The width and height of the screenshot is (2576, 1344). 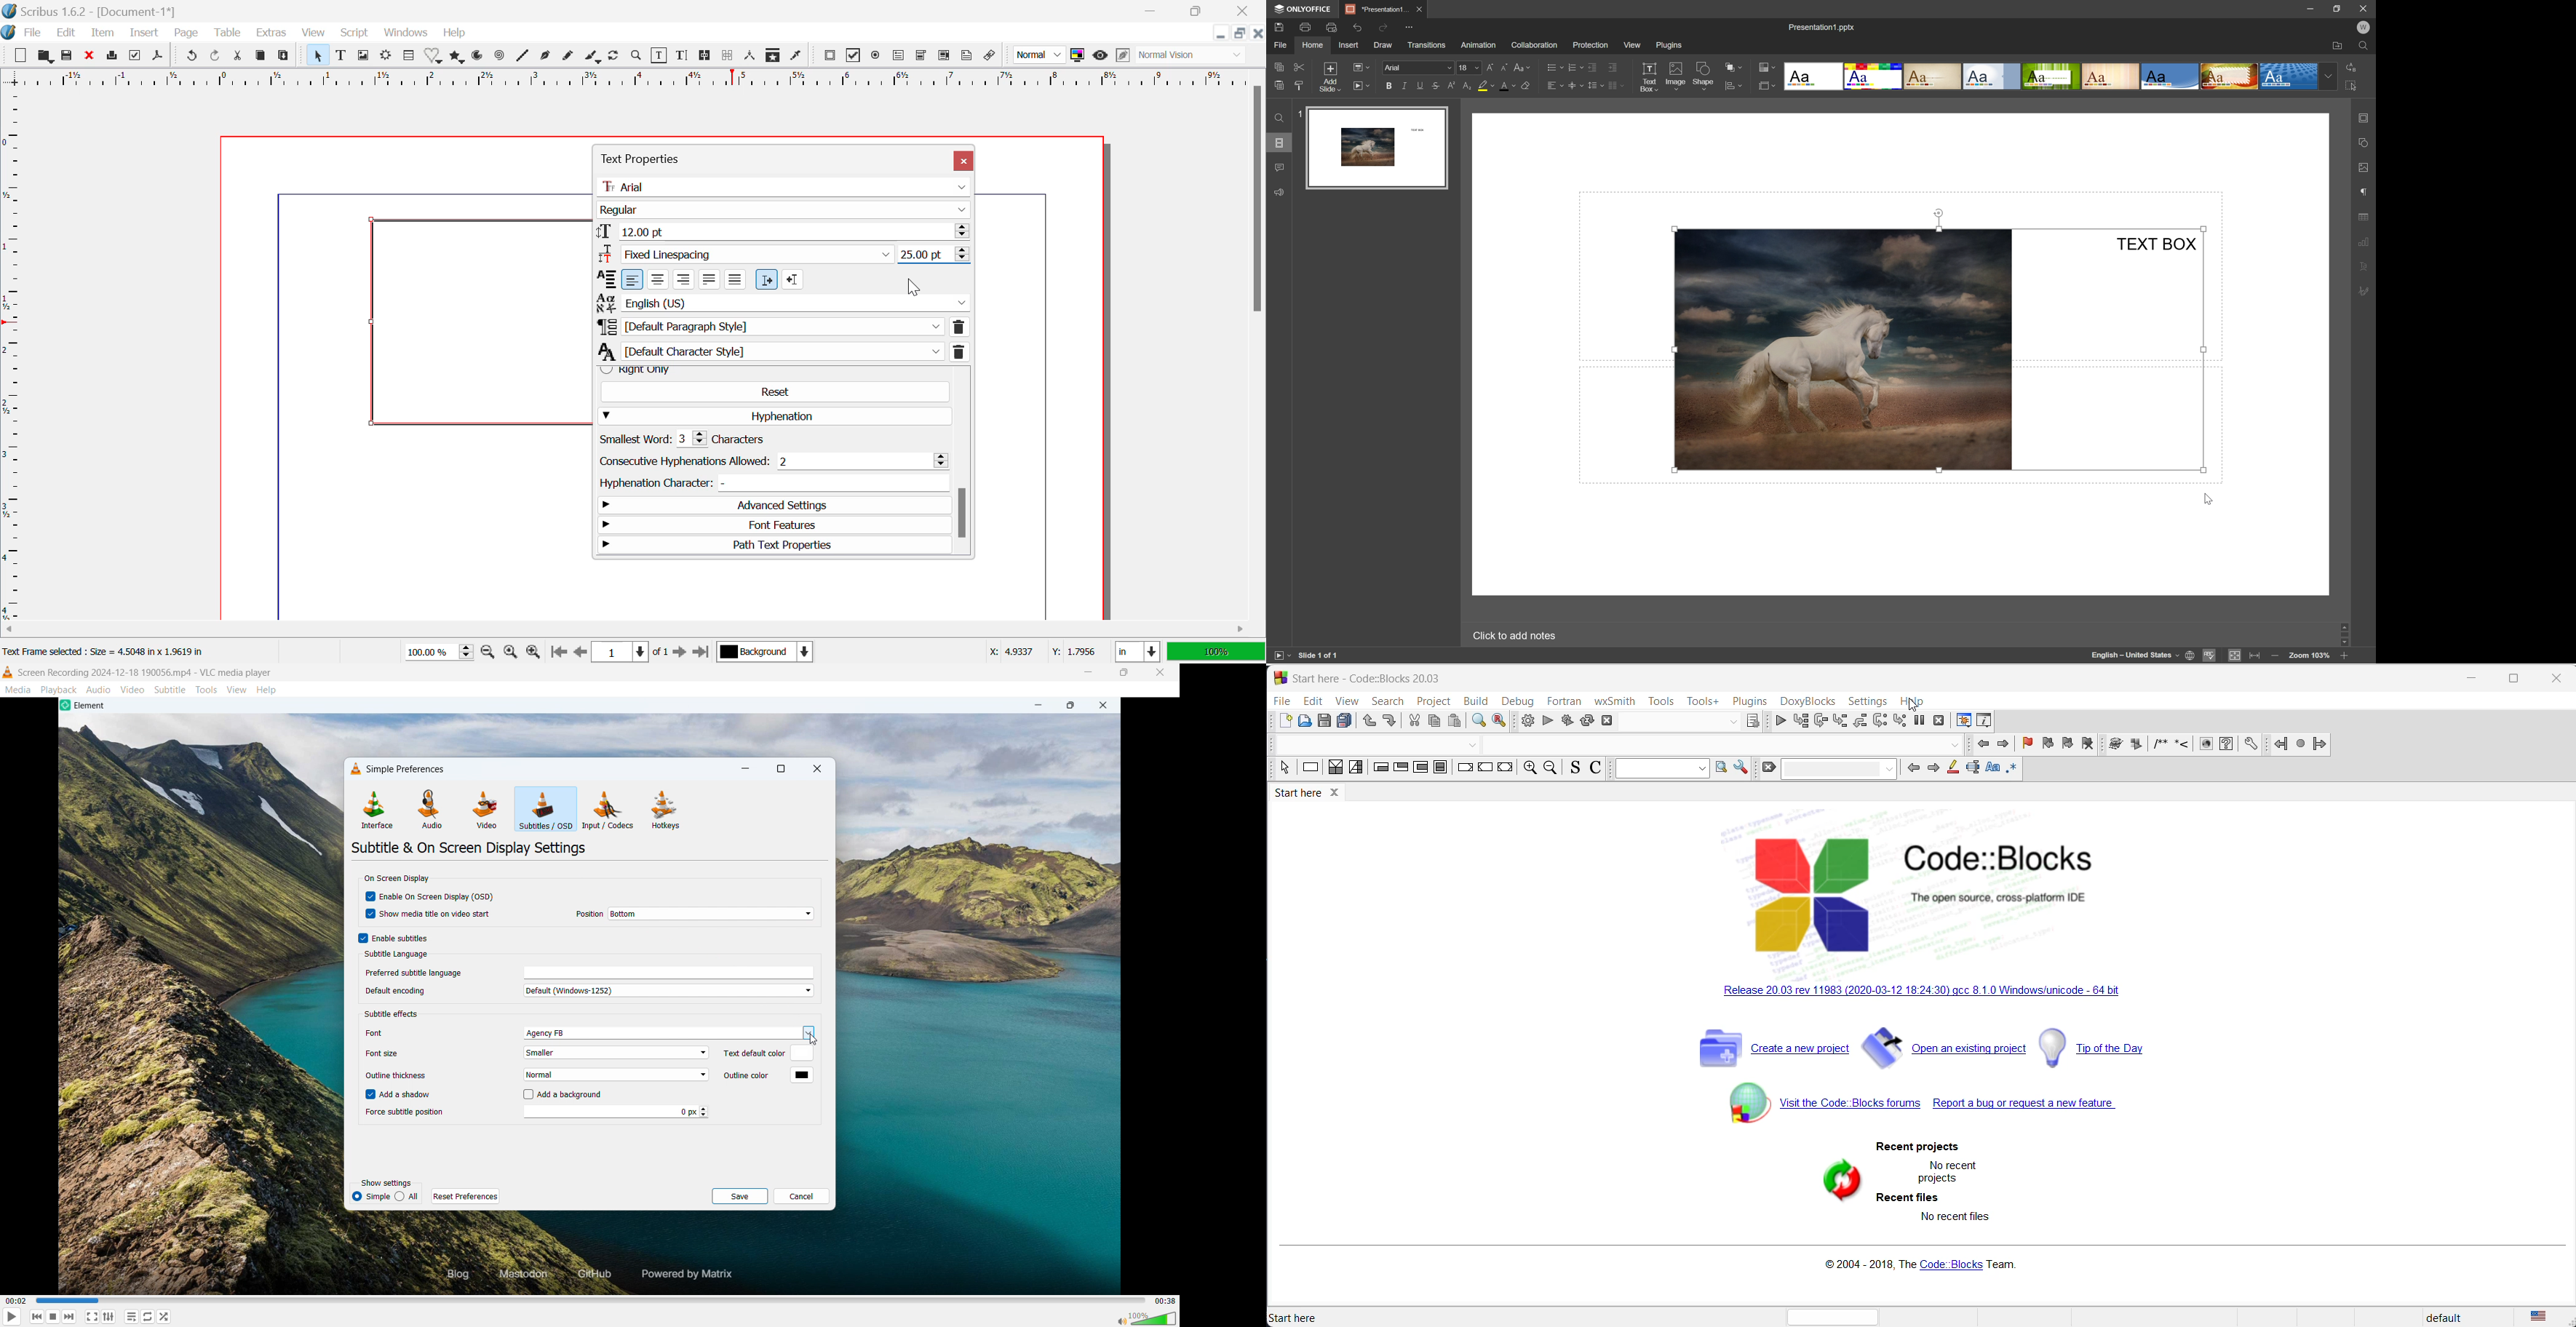 What do you see at coordinates (775, 56) in the screenshot?
I see `Copy Item Properties` at bounding box center [775, 56].